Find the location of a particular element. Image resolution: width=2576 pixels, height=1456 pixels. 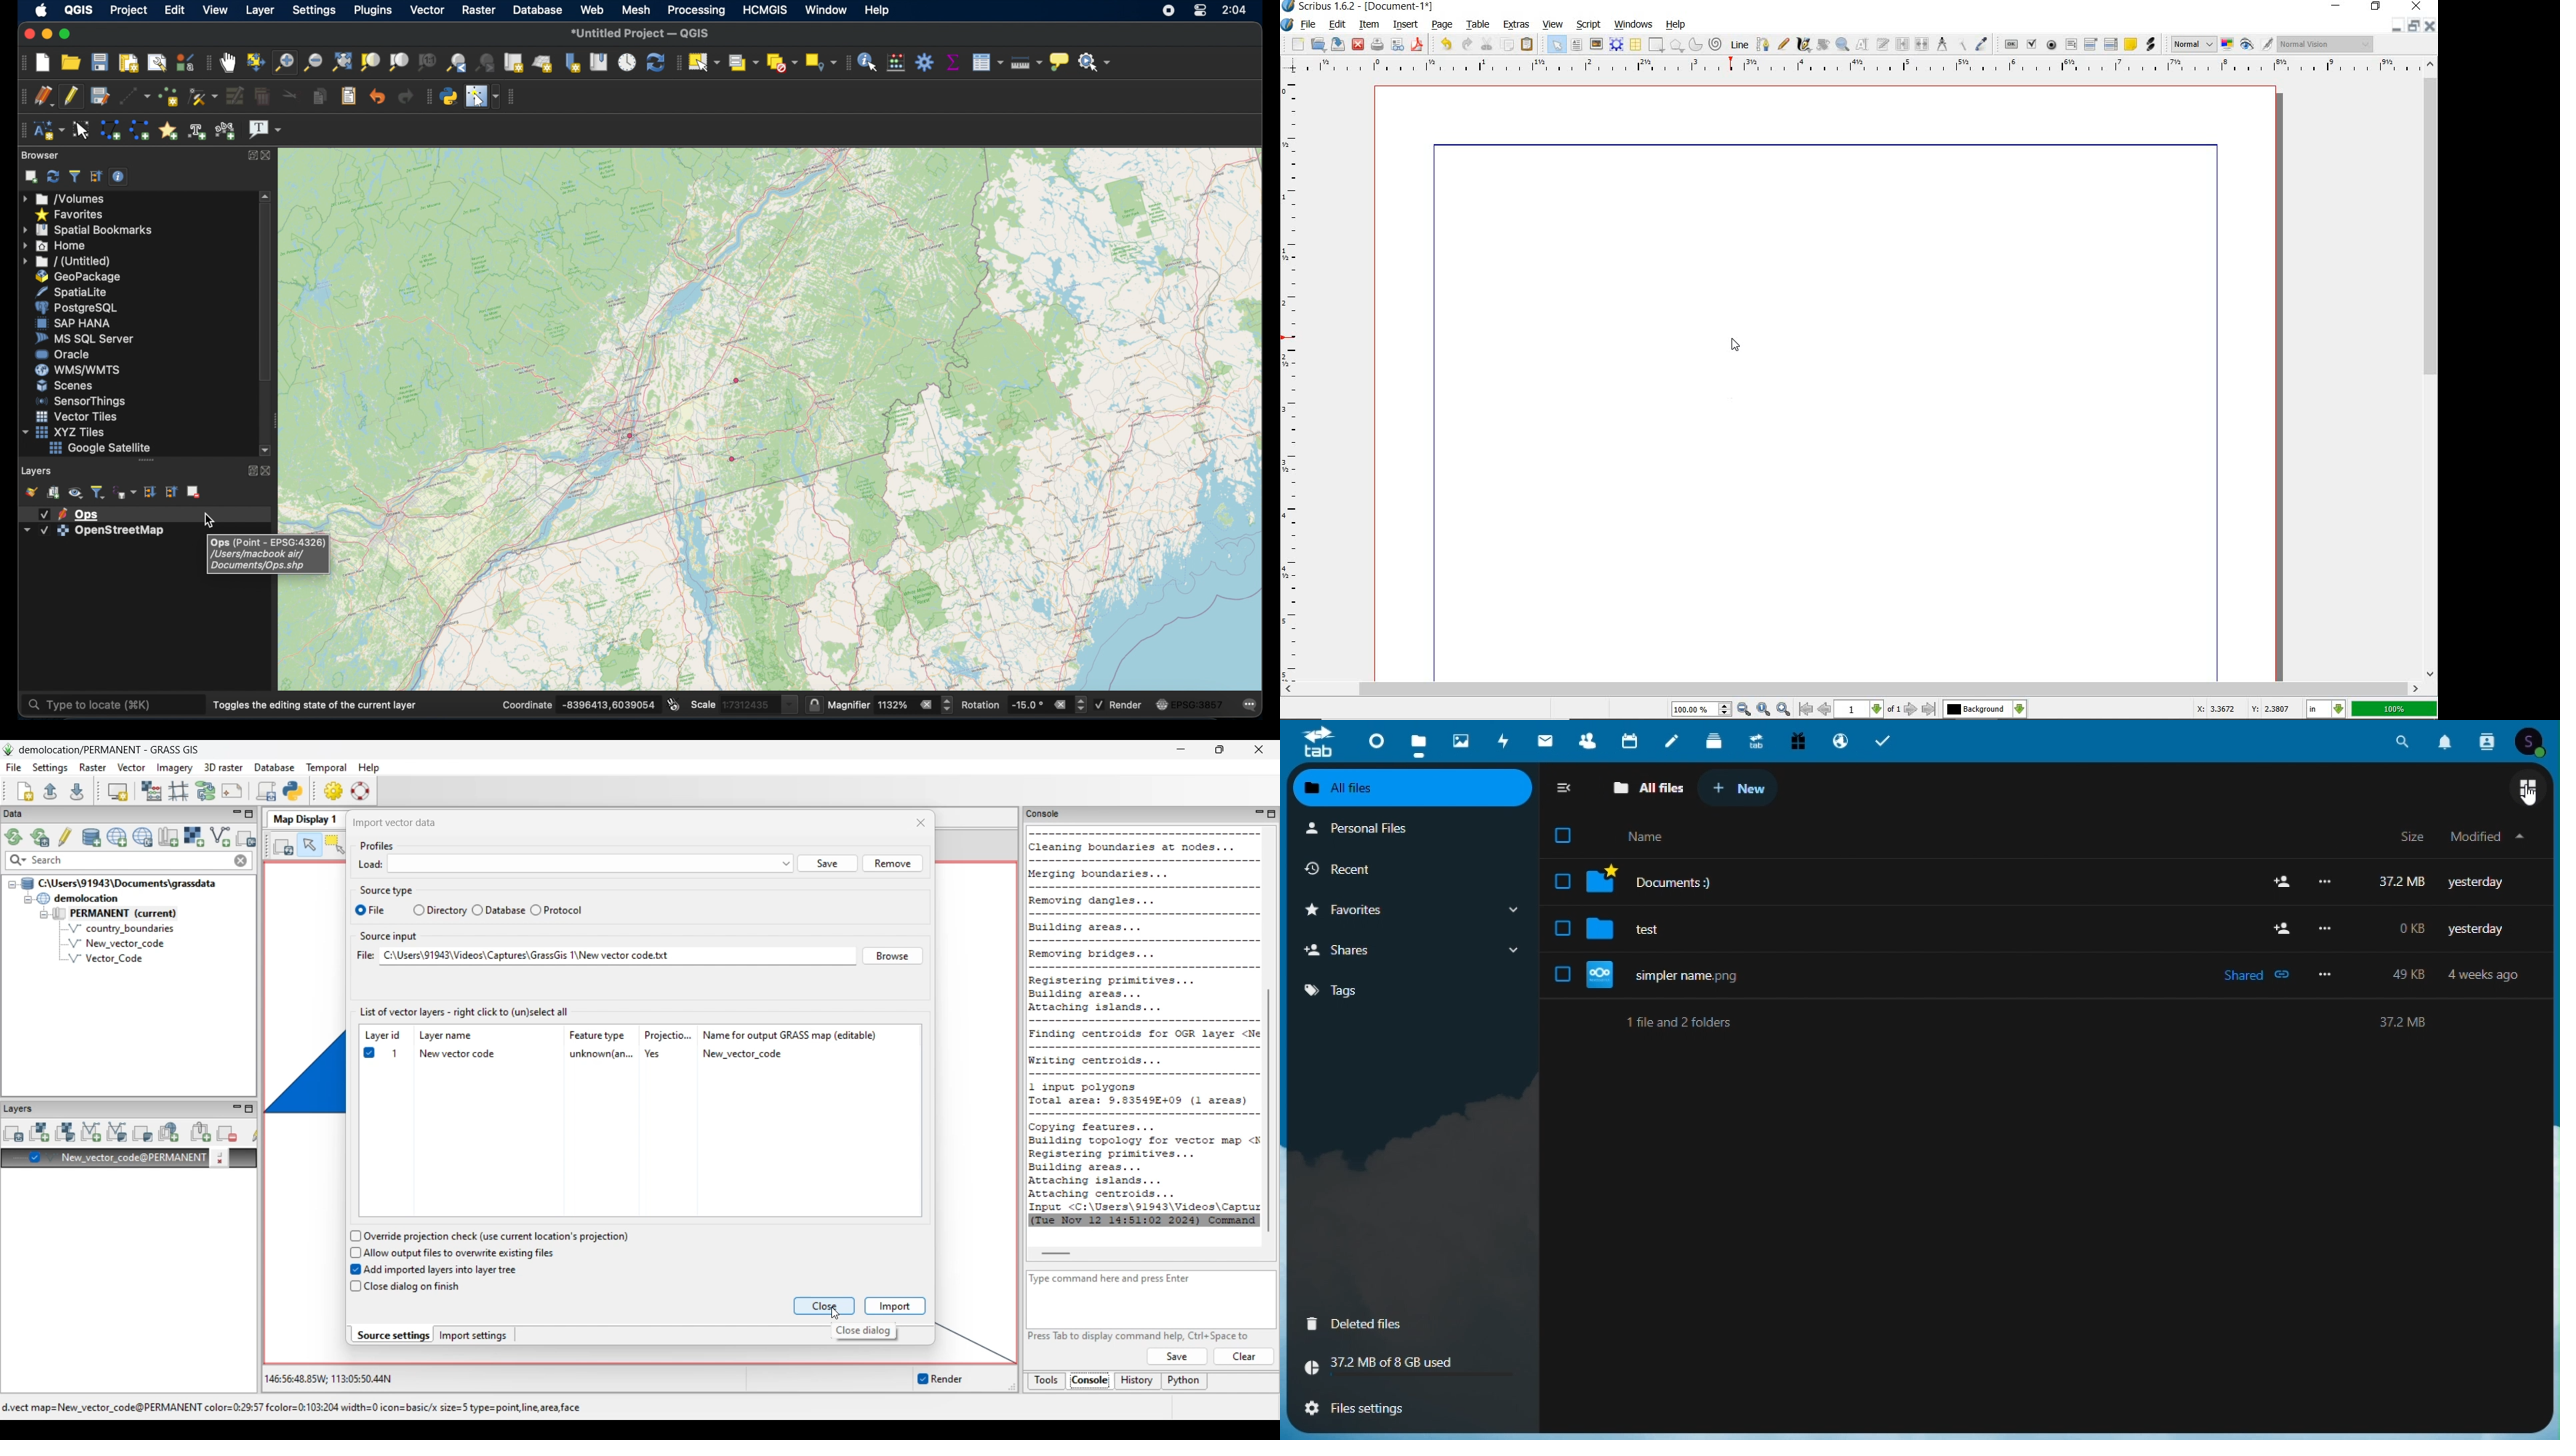

close is located at coordinates (1358, 44).